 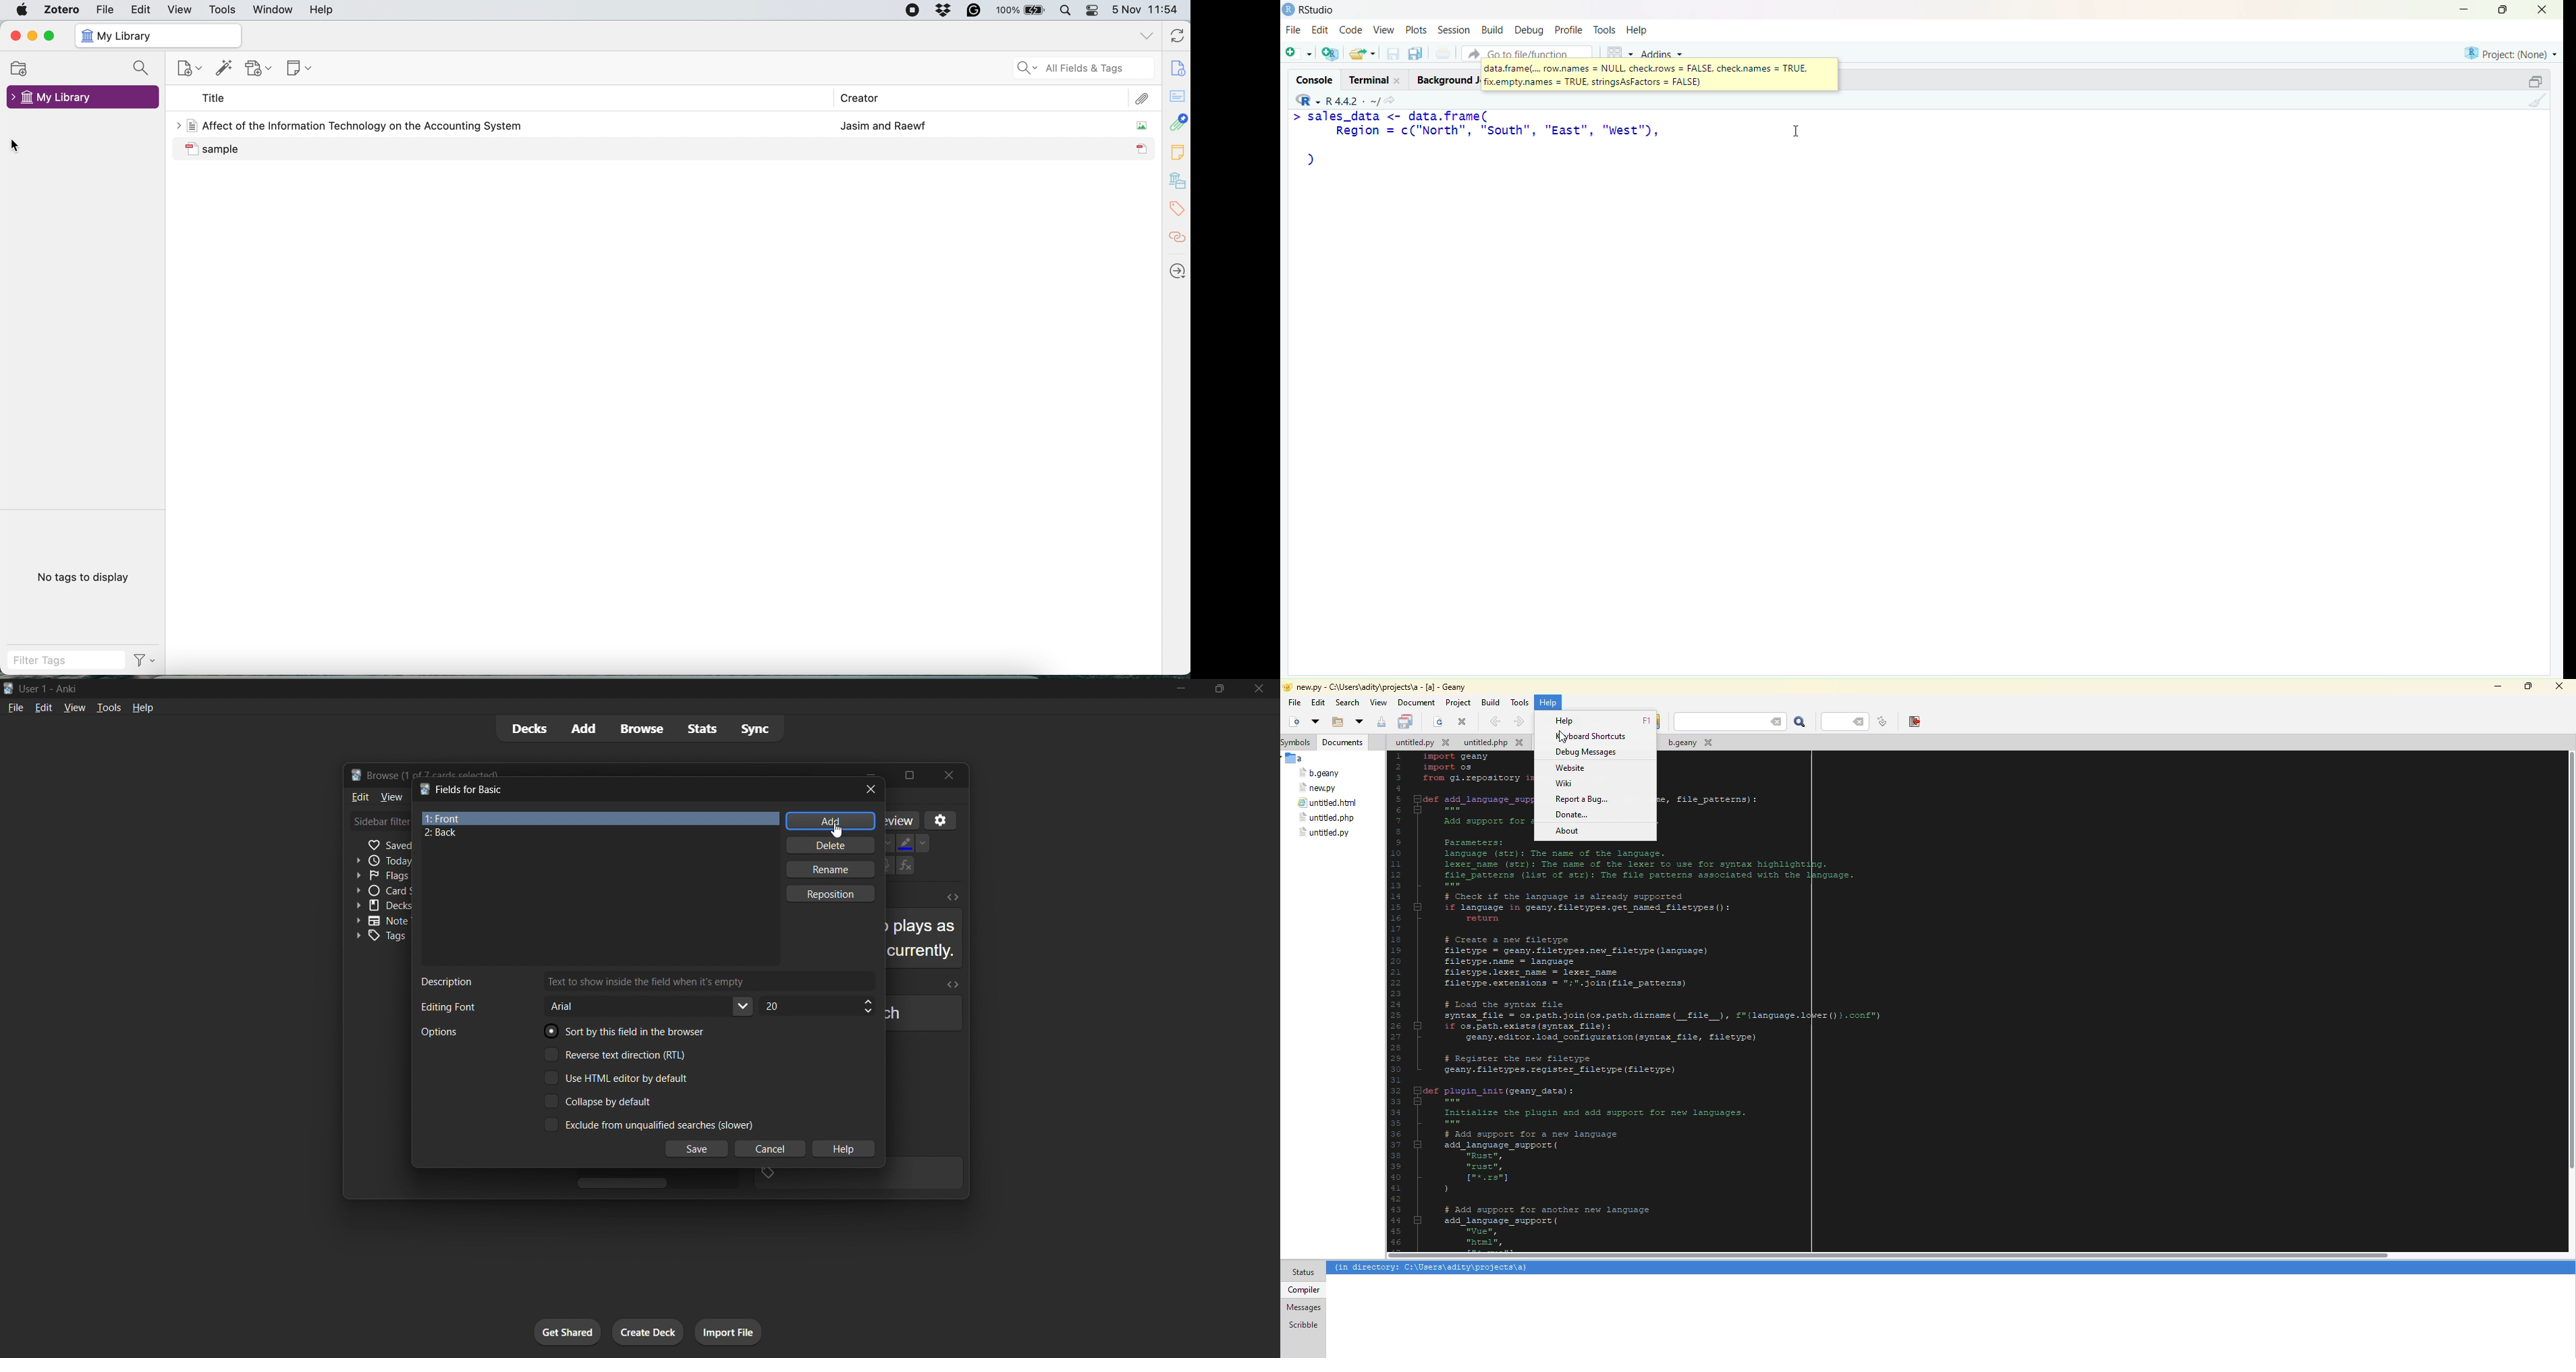 I want to click on Addins ~, so click(x=1662, y=54).